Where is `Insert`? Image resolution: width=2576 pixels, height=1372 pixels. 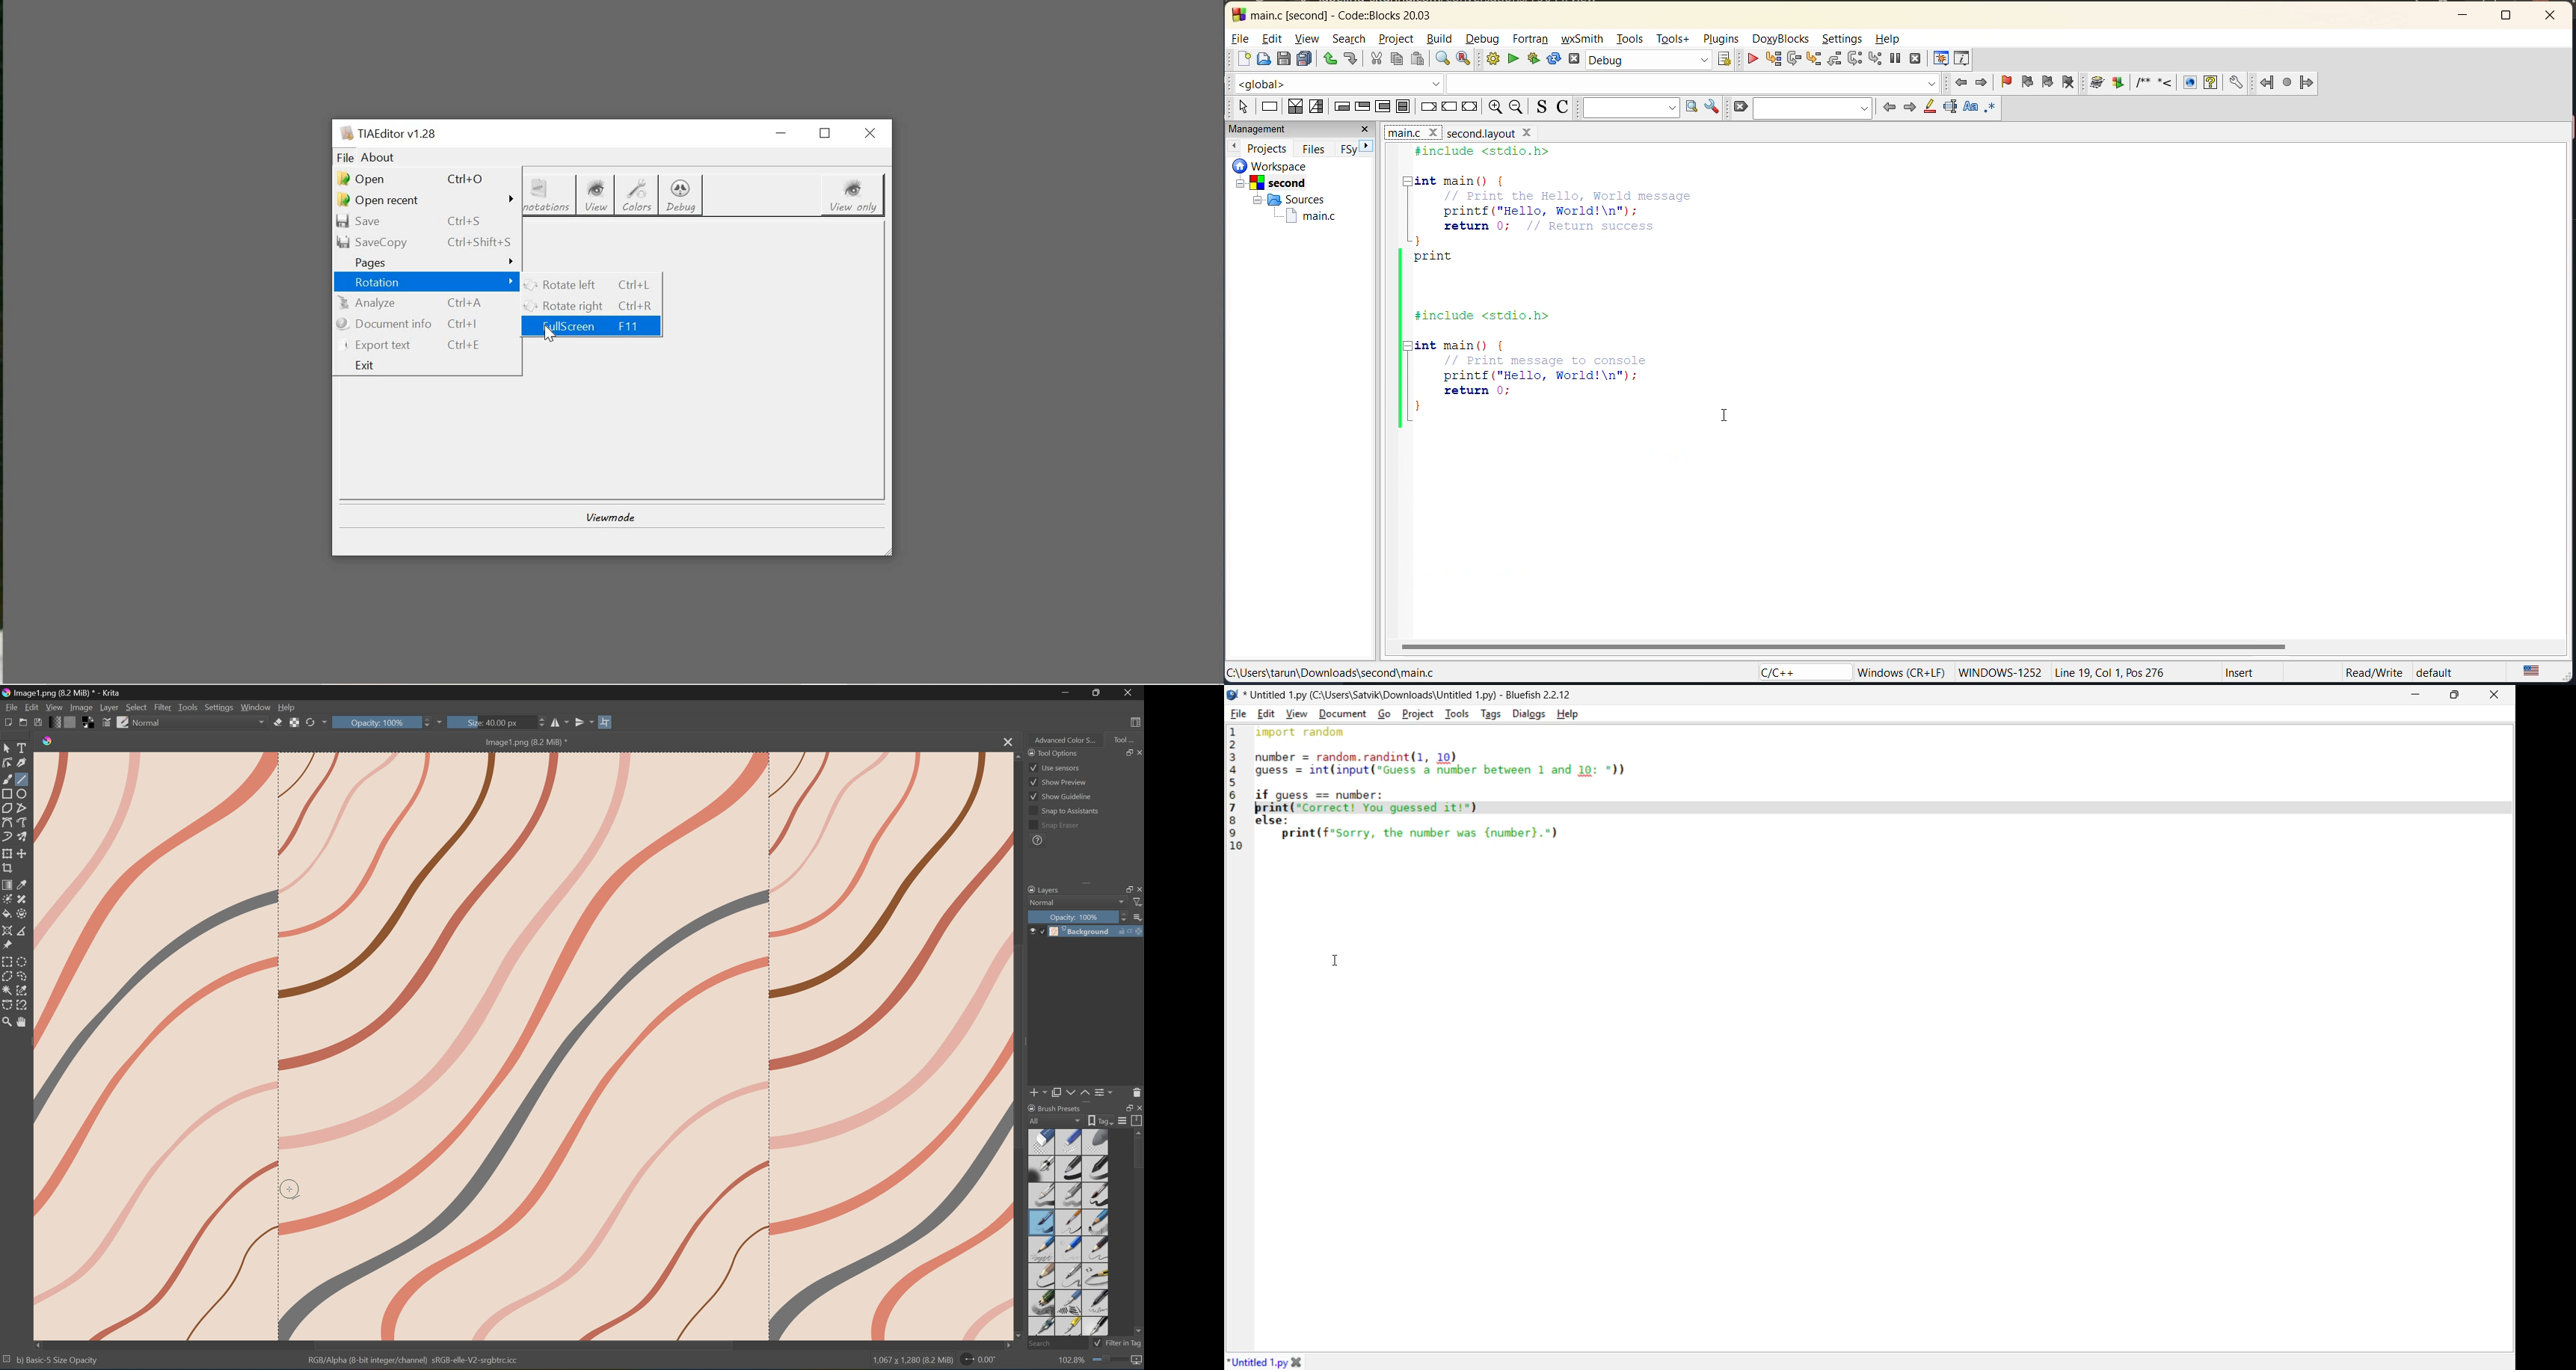
Insert is located at coordinates (2241, 674).